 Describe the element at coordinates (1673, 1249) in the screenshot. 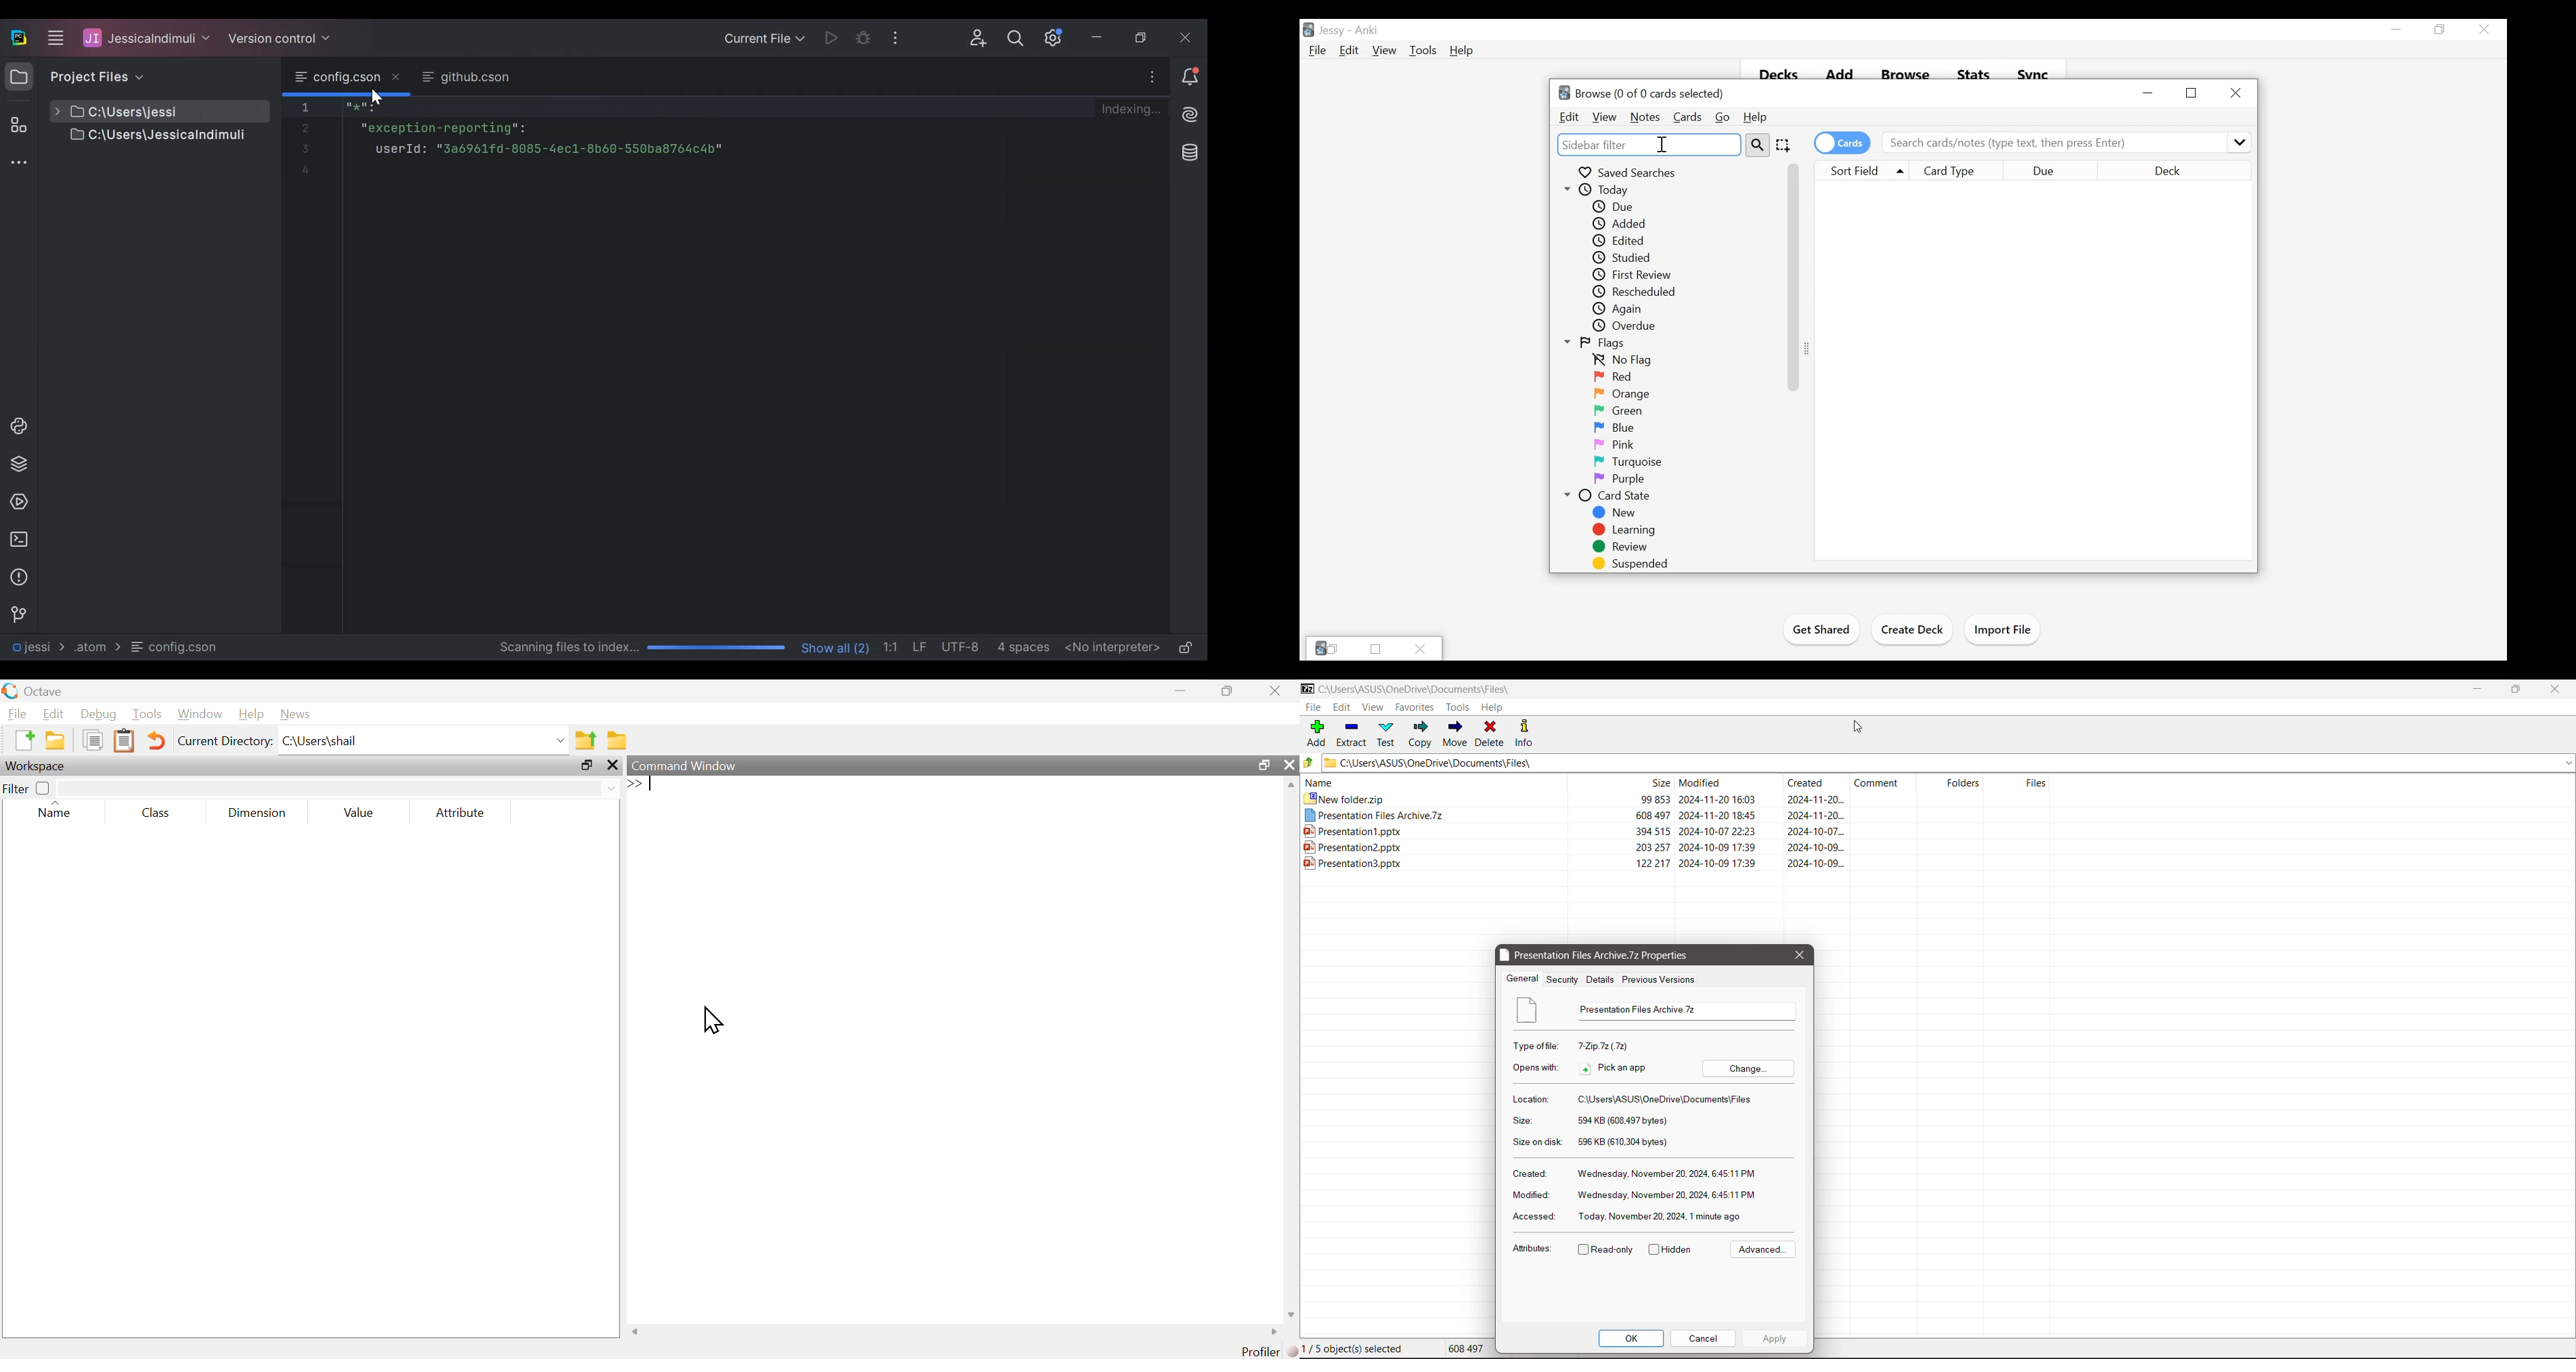

I see `Hidden - Click to enable/disable` at that location.